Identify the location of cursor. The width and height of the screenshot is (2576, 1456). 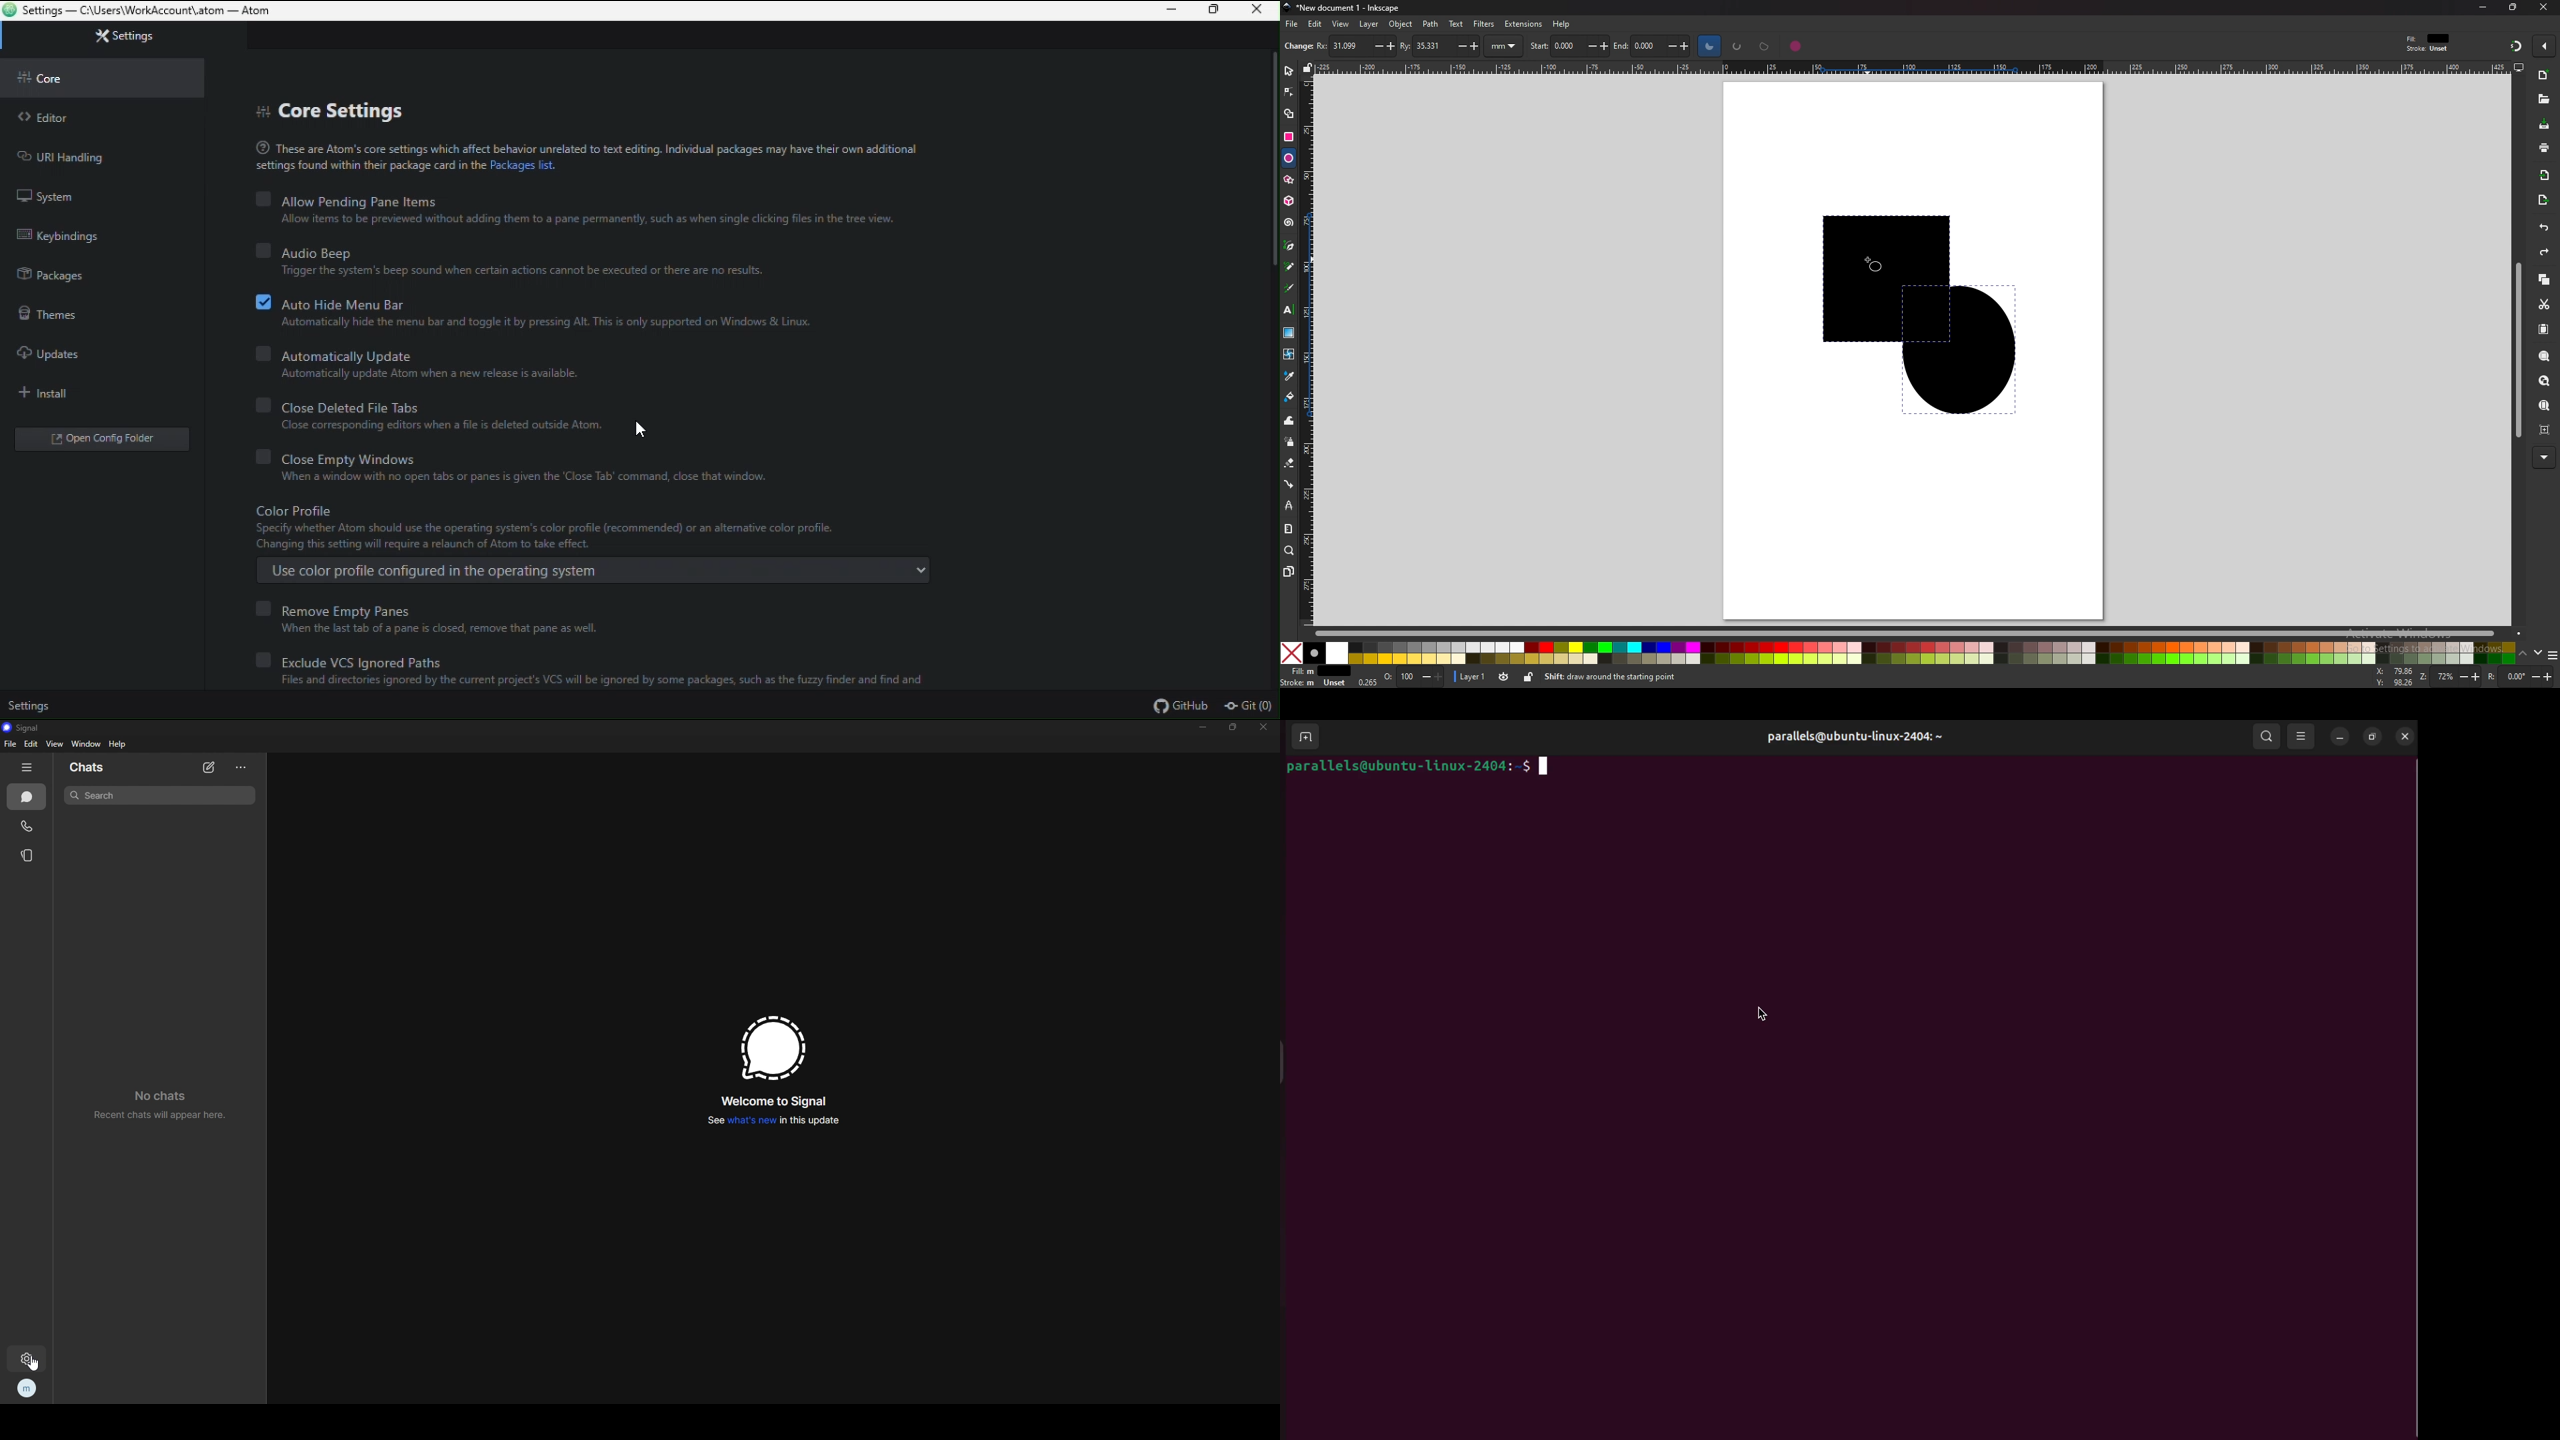
(1873, 264).